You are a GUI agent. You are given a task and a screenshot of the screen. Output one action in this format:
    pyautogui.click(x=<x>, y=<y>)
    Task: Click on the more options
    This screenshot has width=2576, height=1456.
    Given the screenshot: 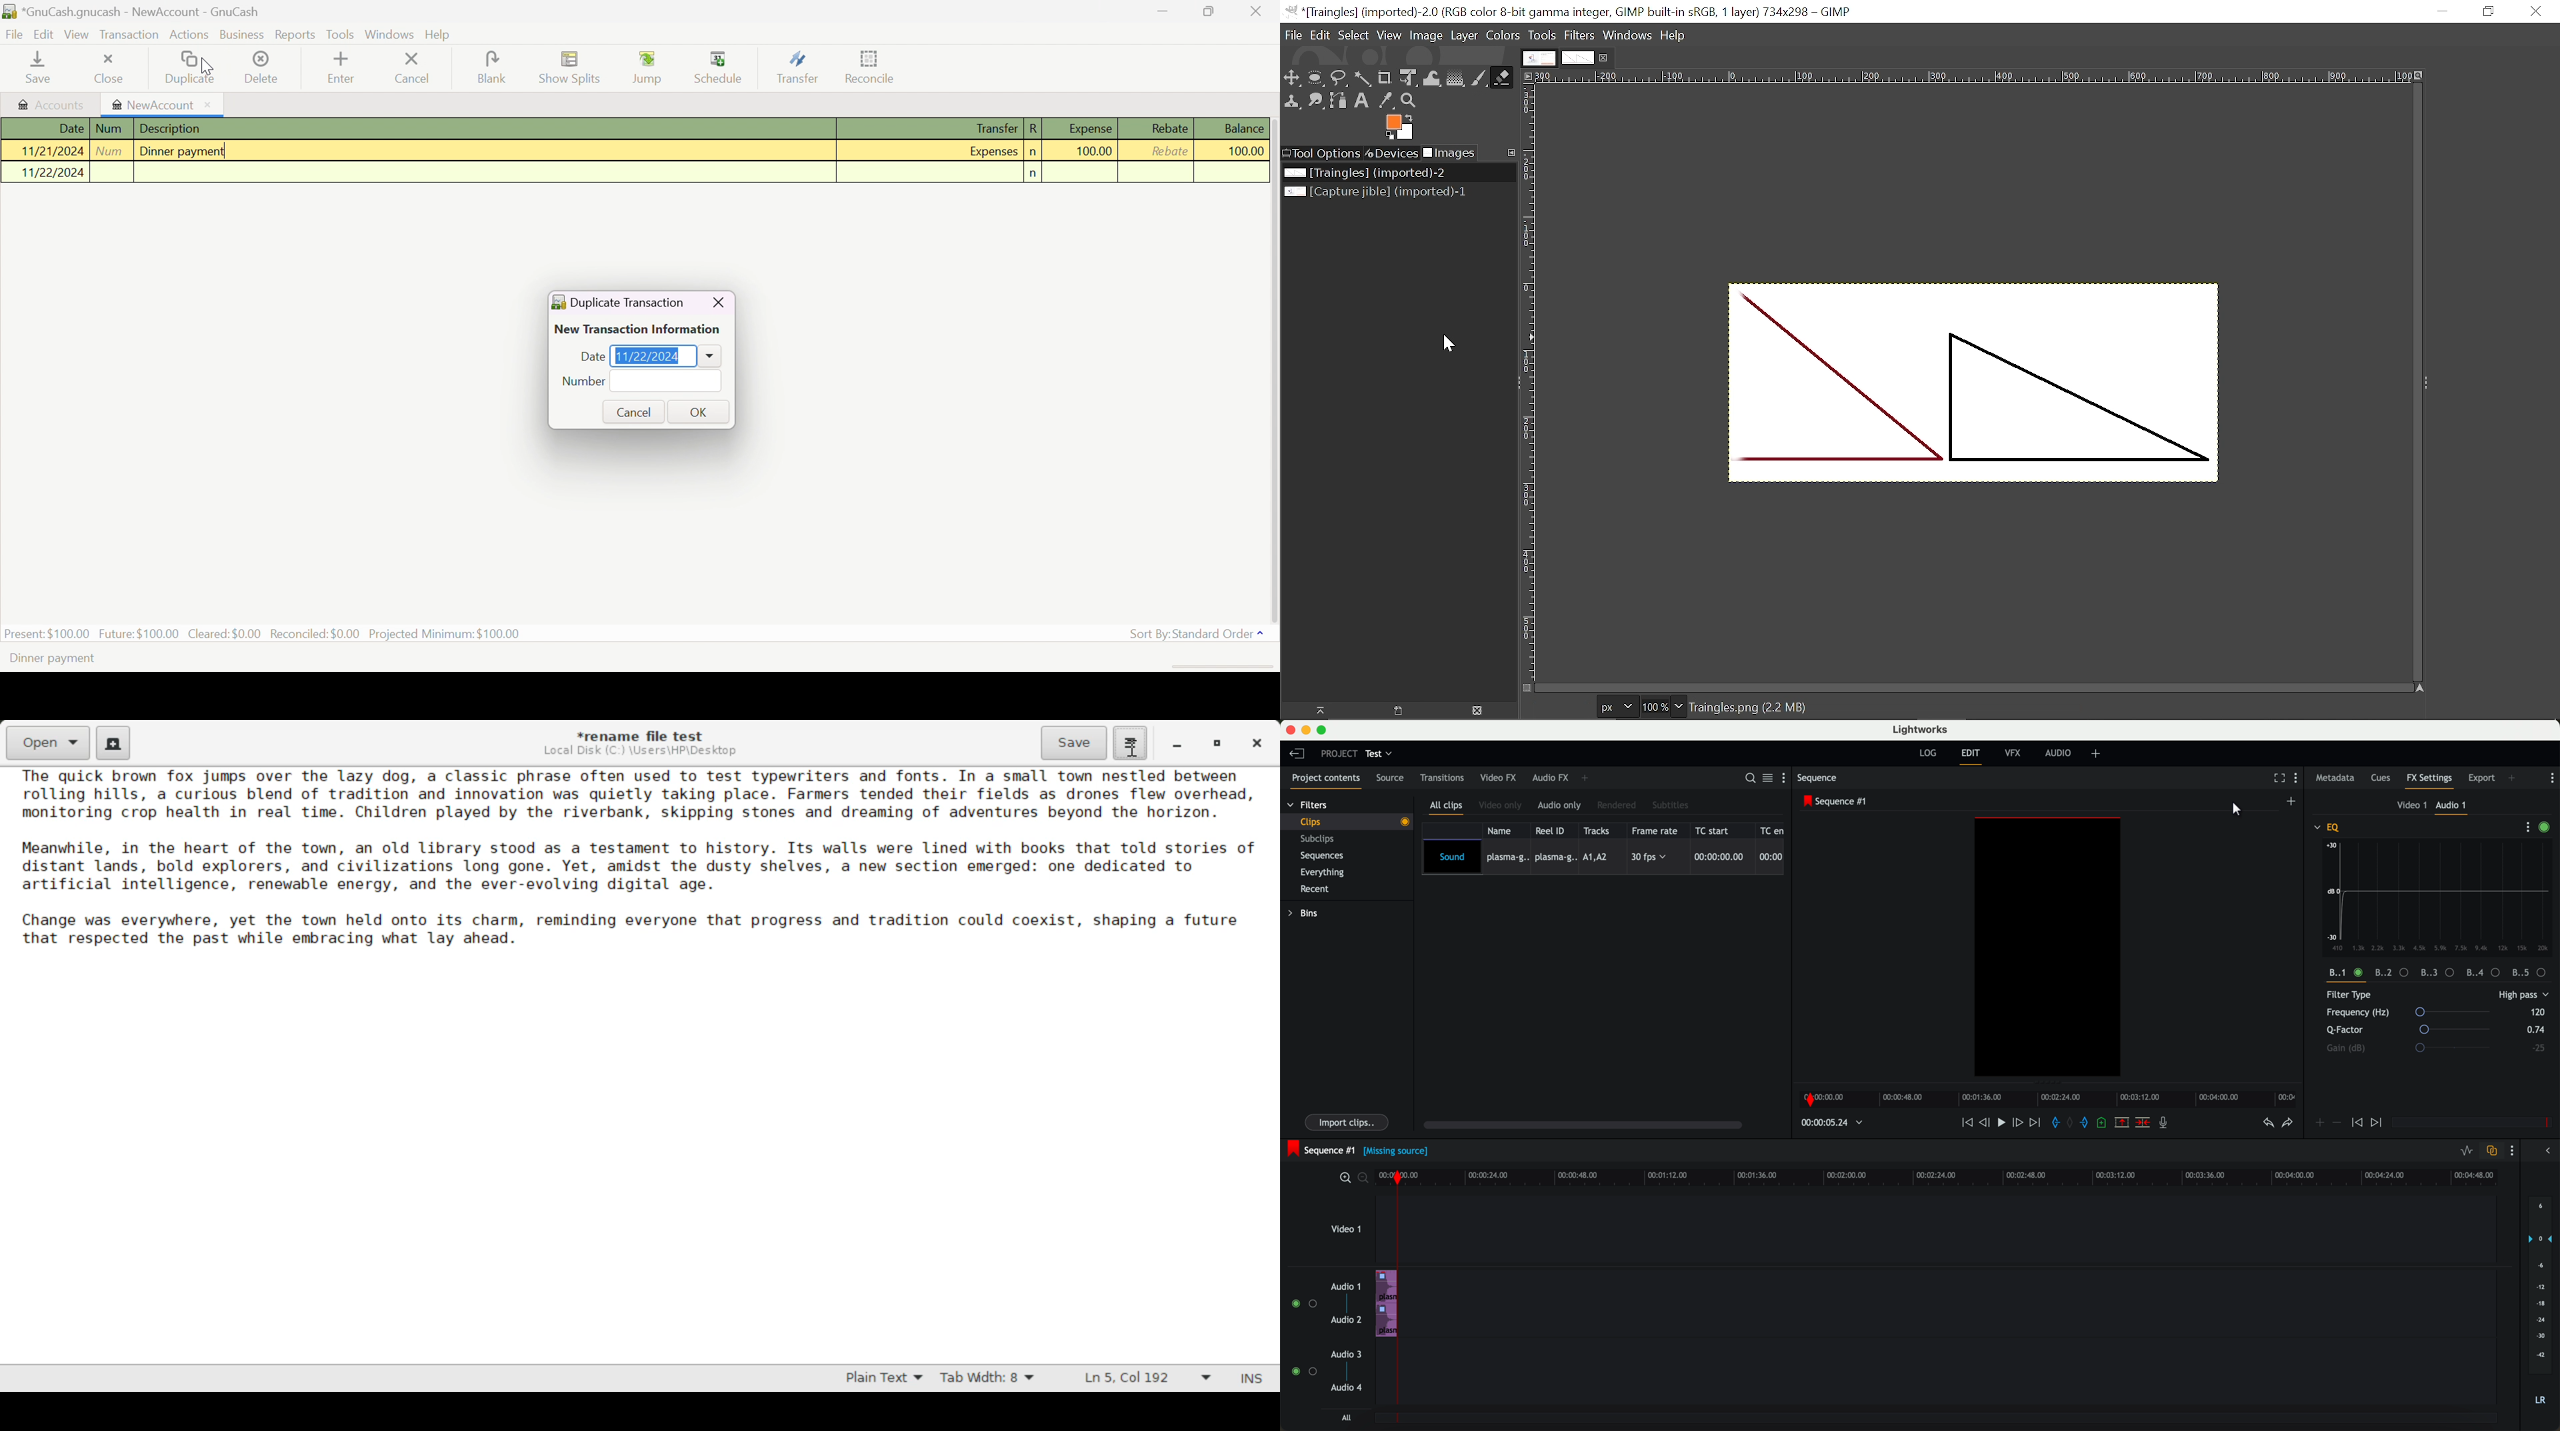 What is the action you would take?
    pyautogui.click(x=2523, y=827)
    